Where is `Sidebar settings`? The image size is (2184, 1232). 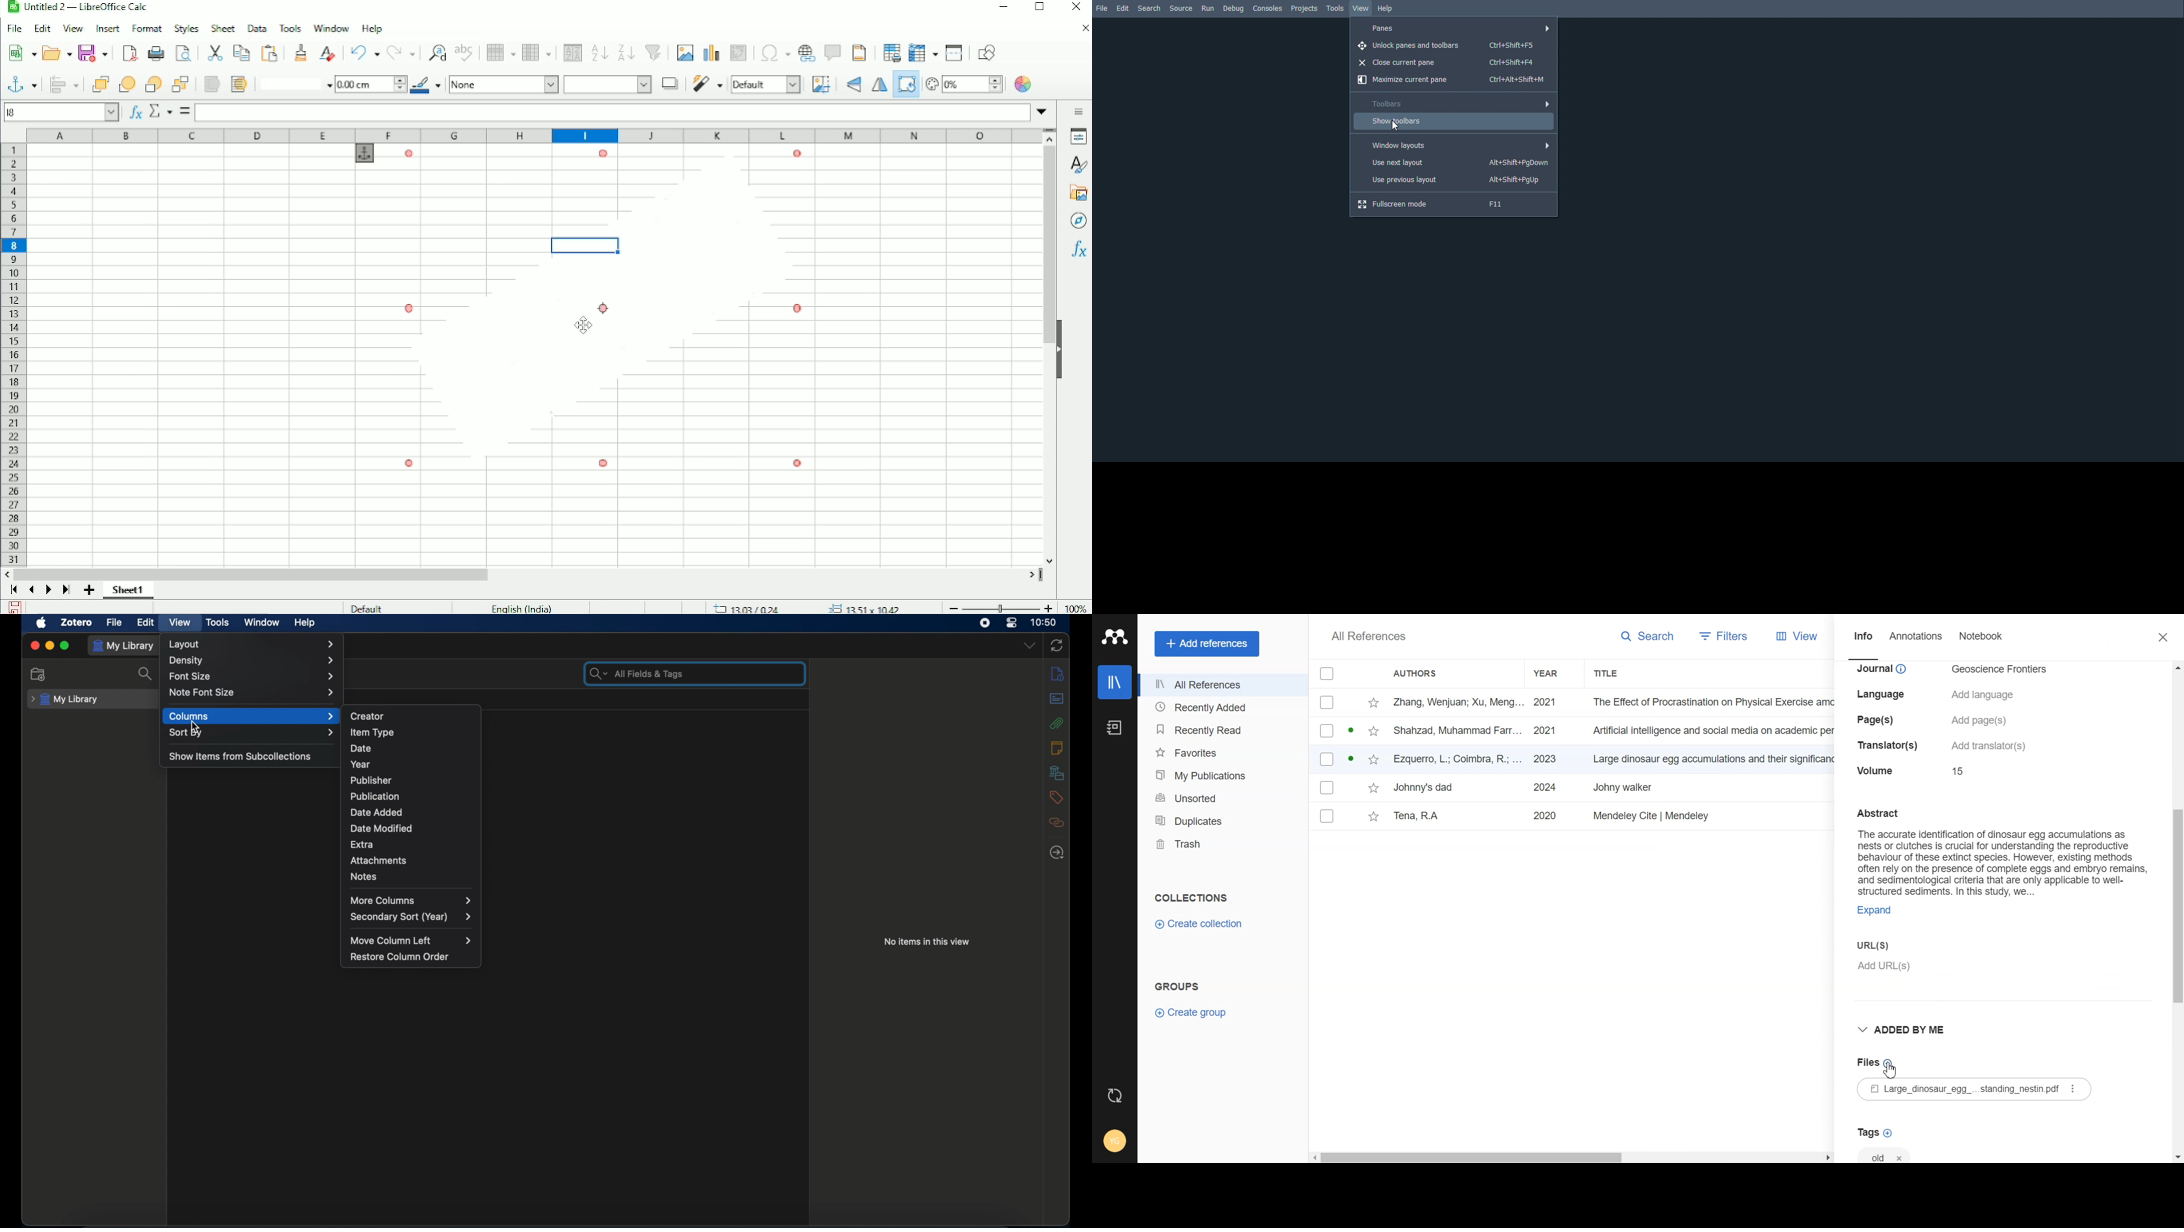
Sidebar settings is located at coordinates (1076, 111).